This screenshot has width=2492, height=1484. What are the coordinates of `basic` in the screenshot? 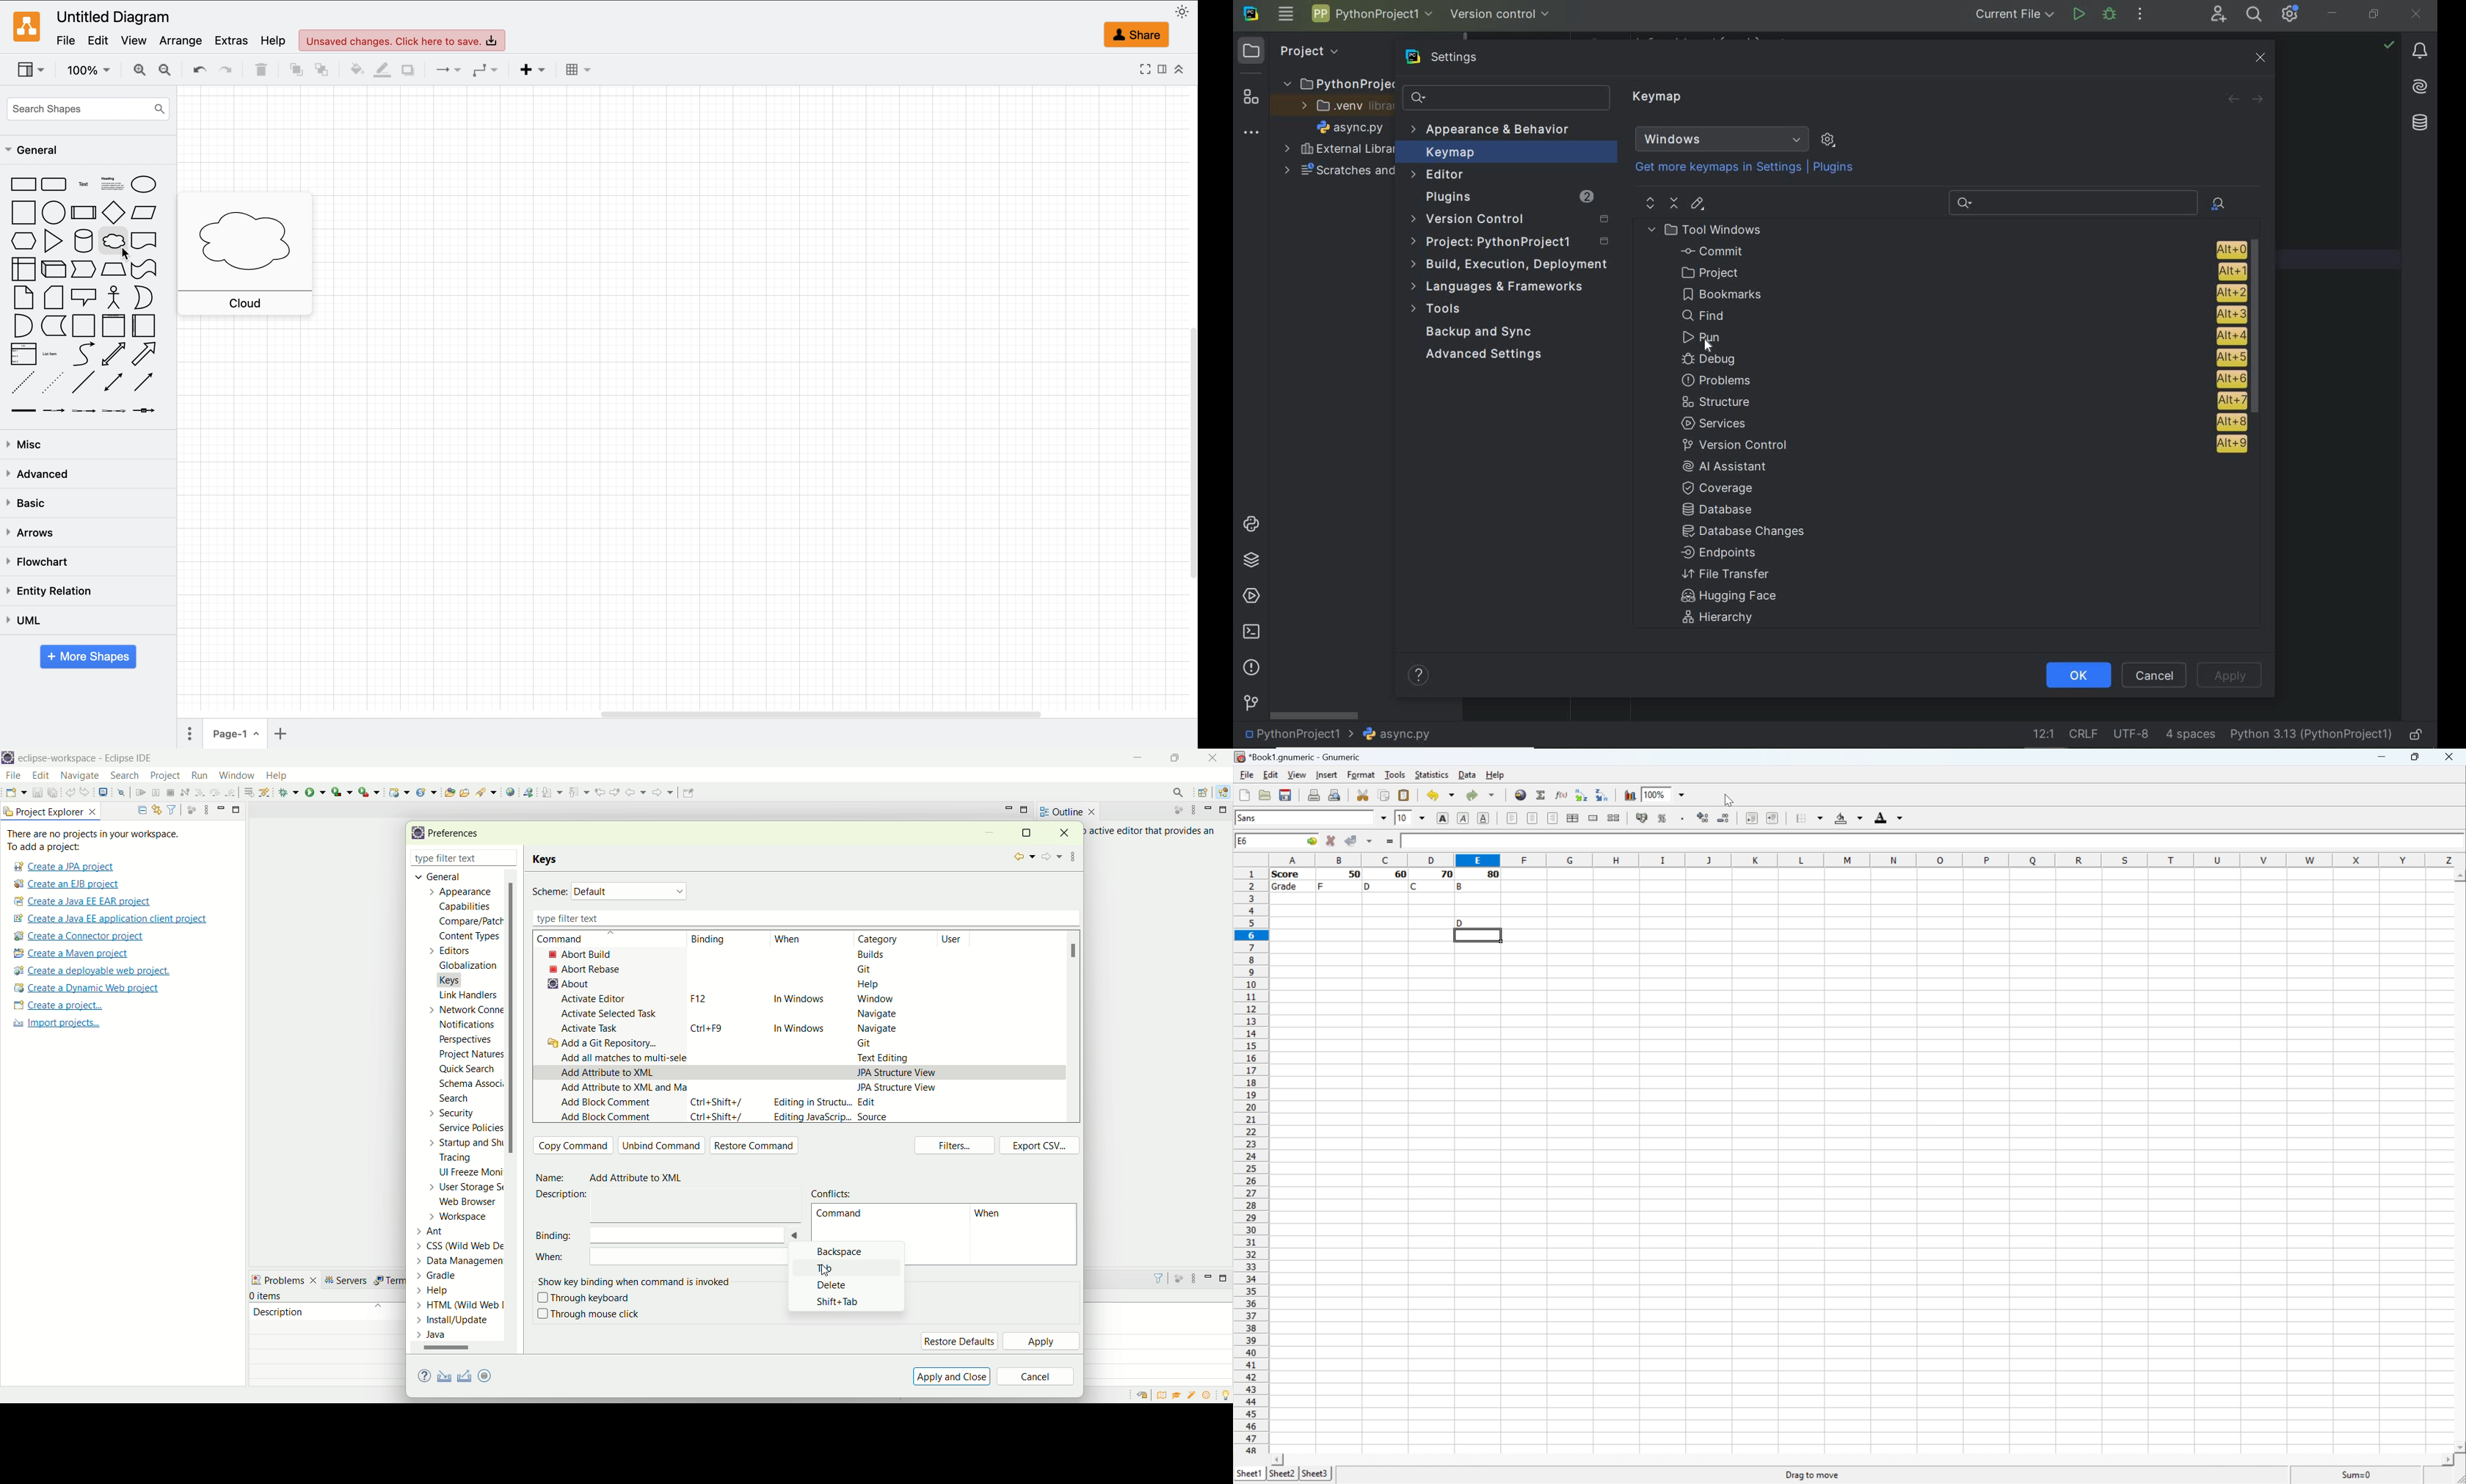 It's located at (32, 503).